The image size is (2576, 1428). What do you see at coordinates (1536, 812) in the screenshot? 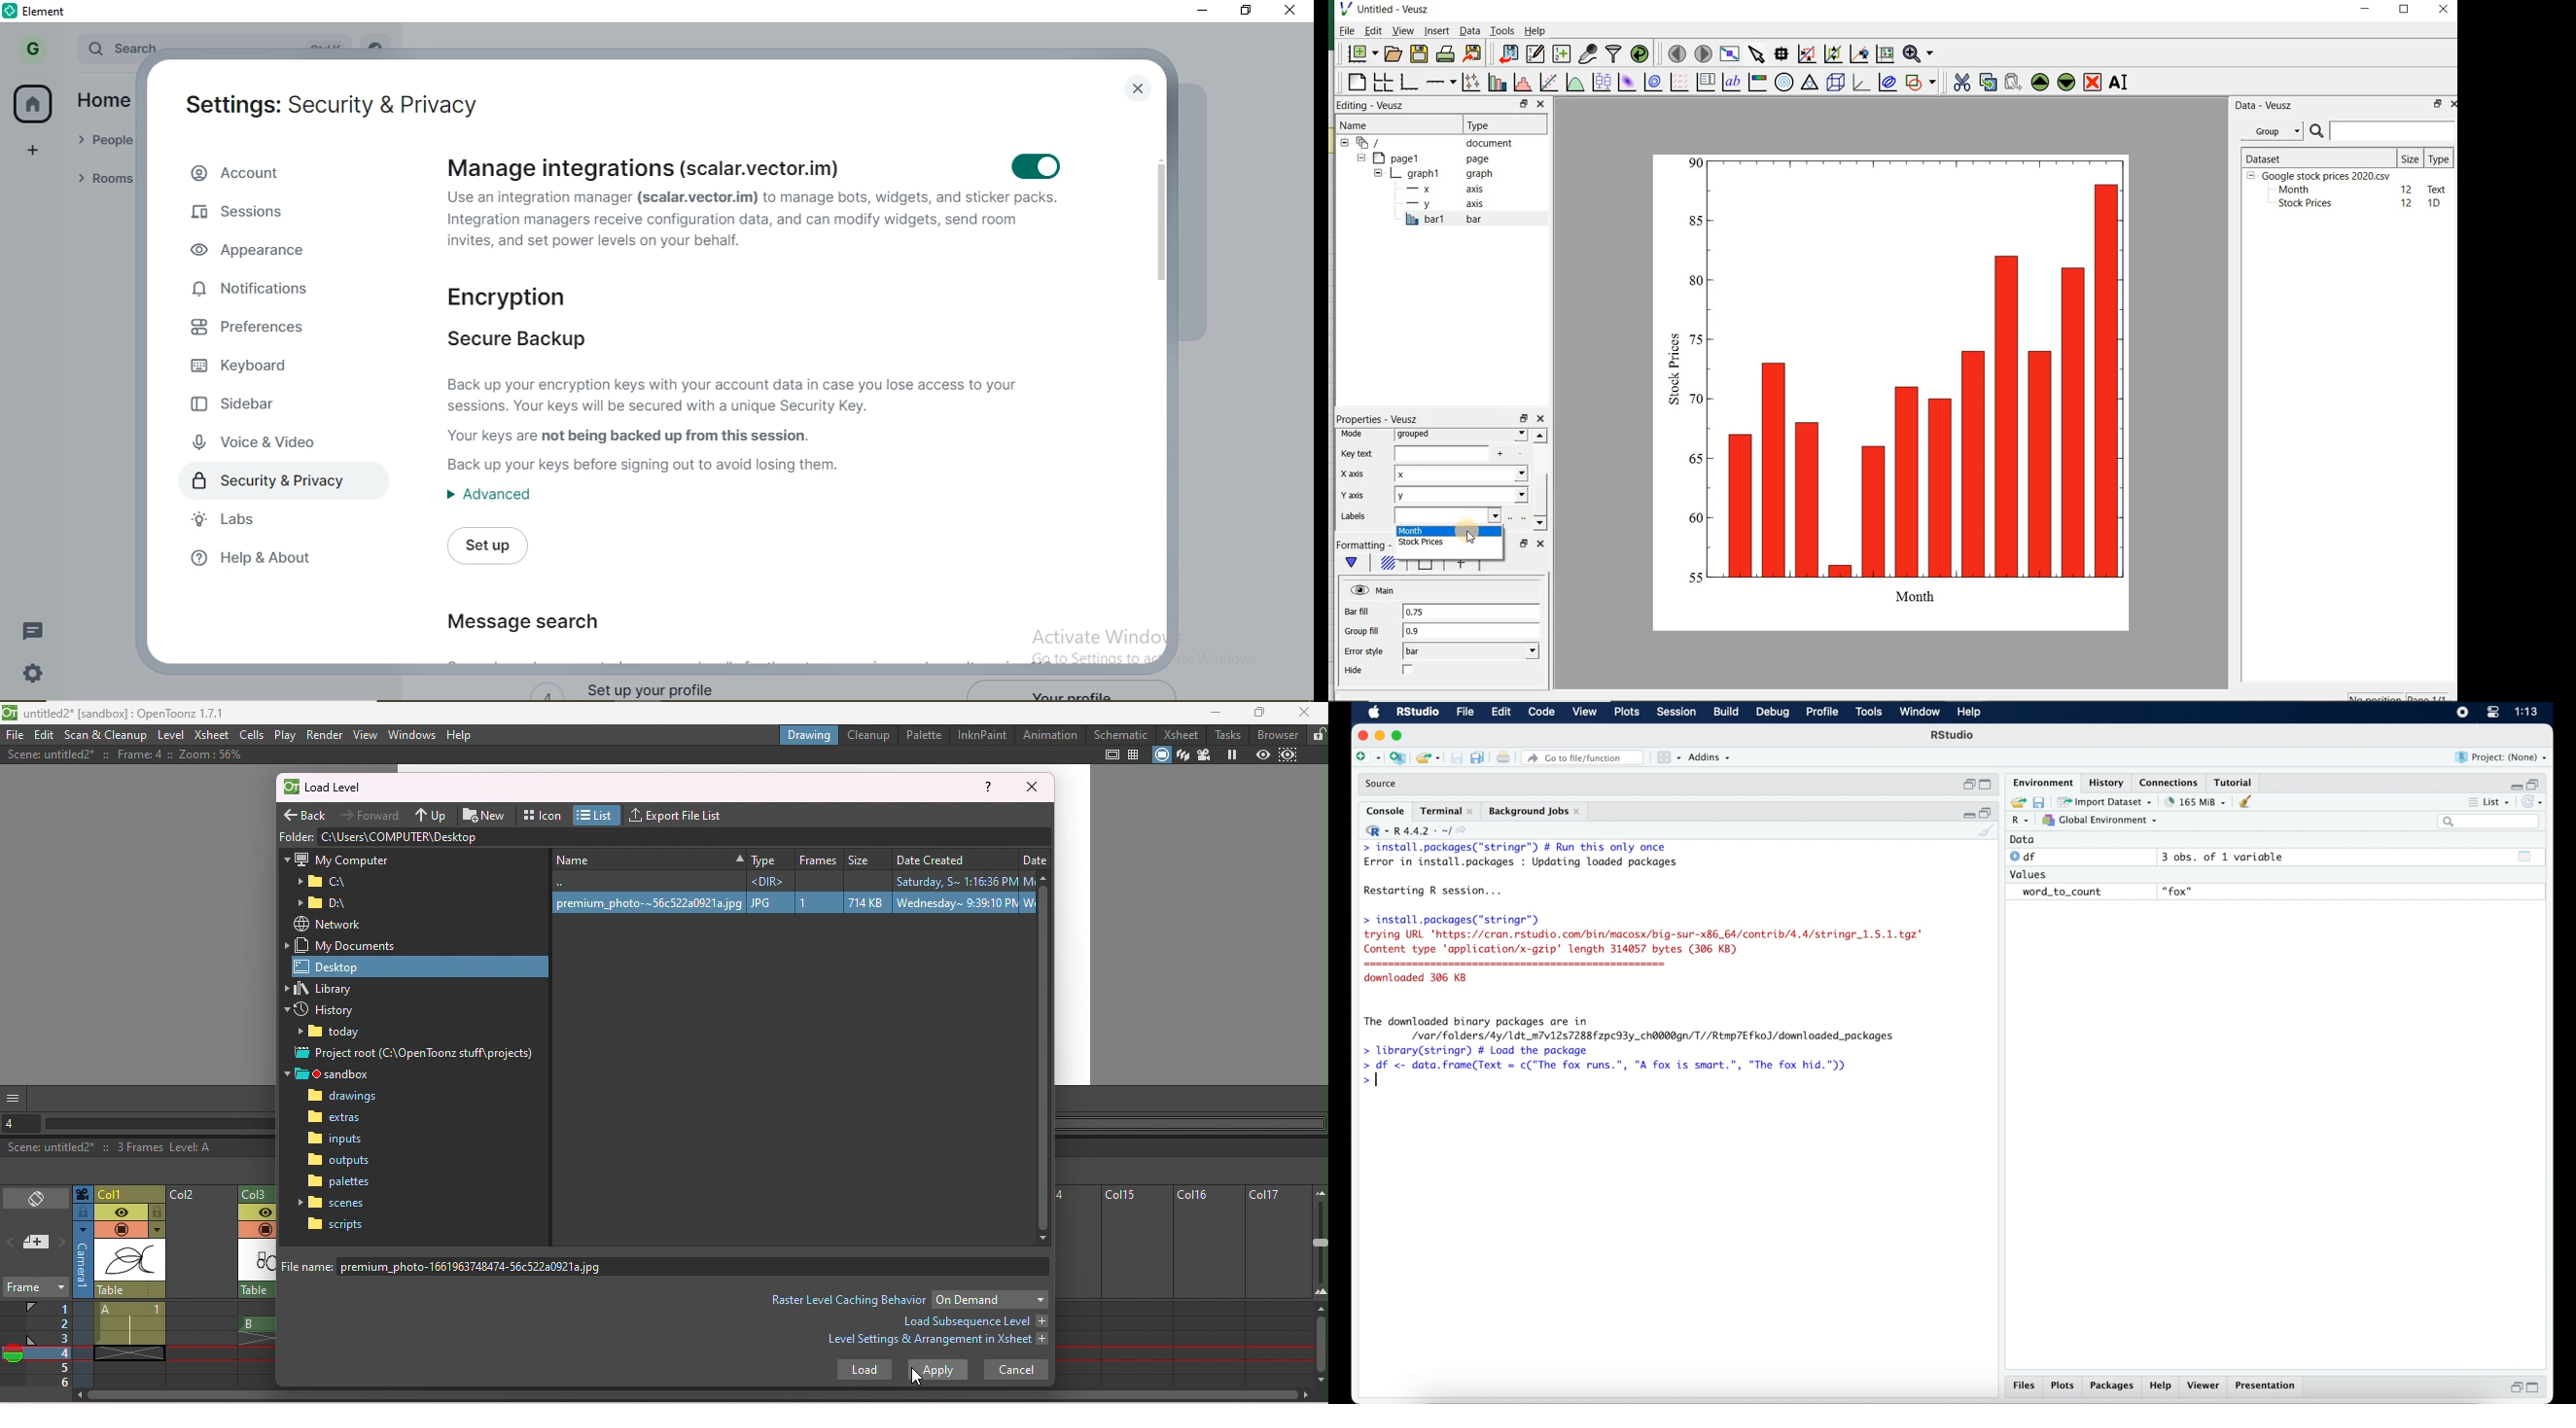
I see `background jobs` at bounding box center [1536, 812].